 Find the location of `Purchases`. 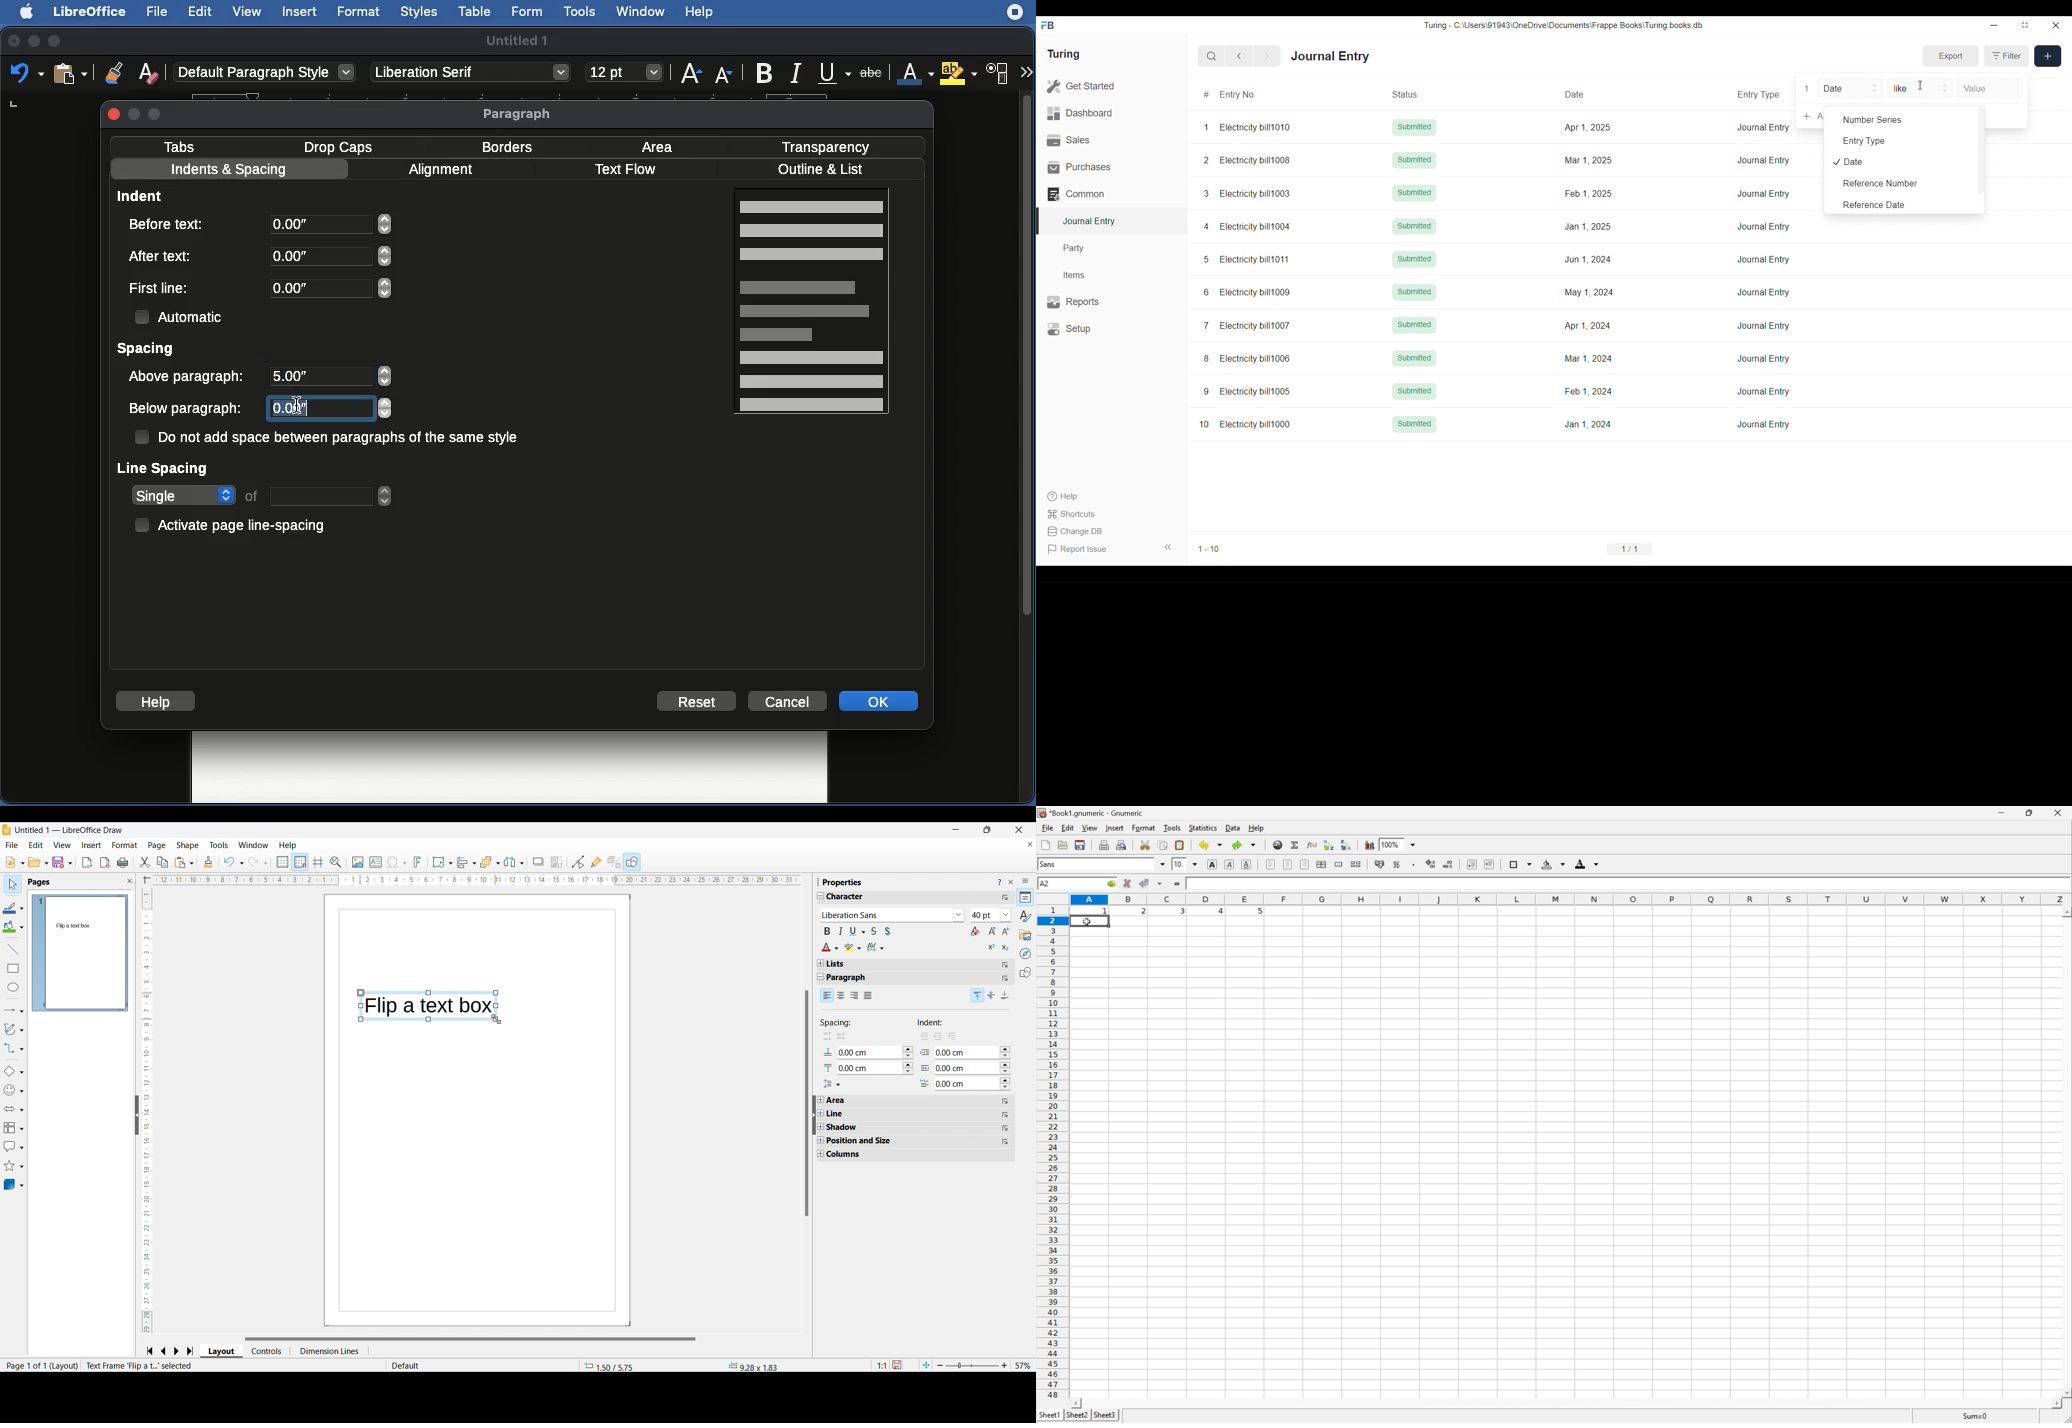

Purchases is located at coordinates (1111, 167).